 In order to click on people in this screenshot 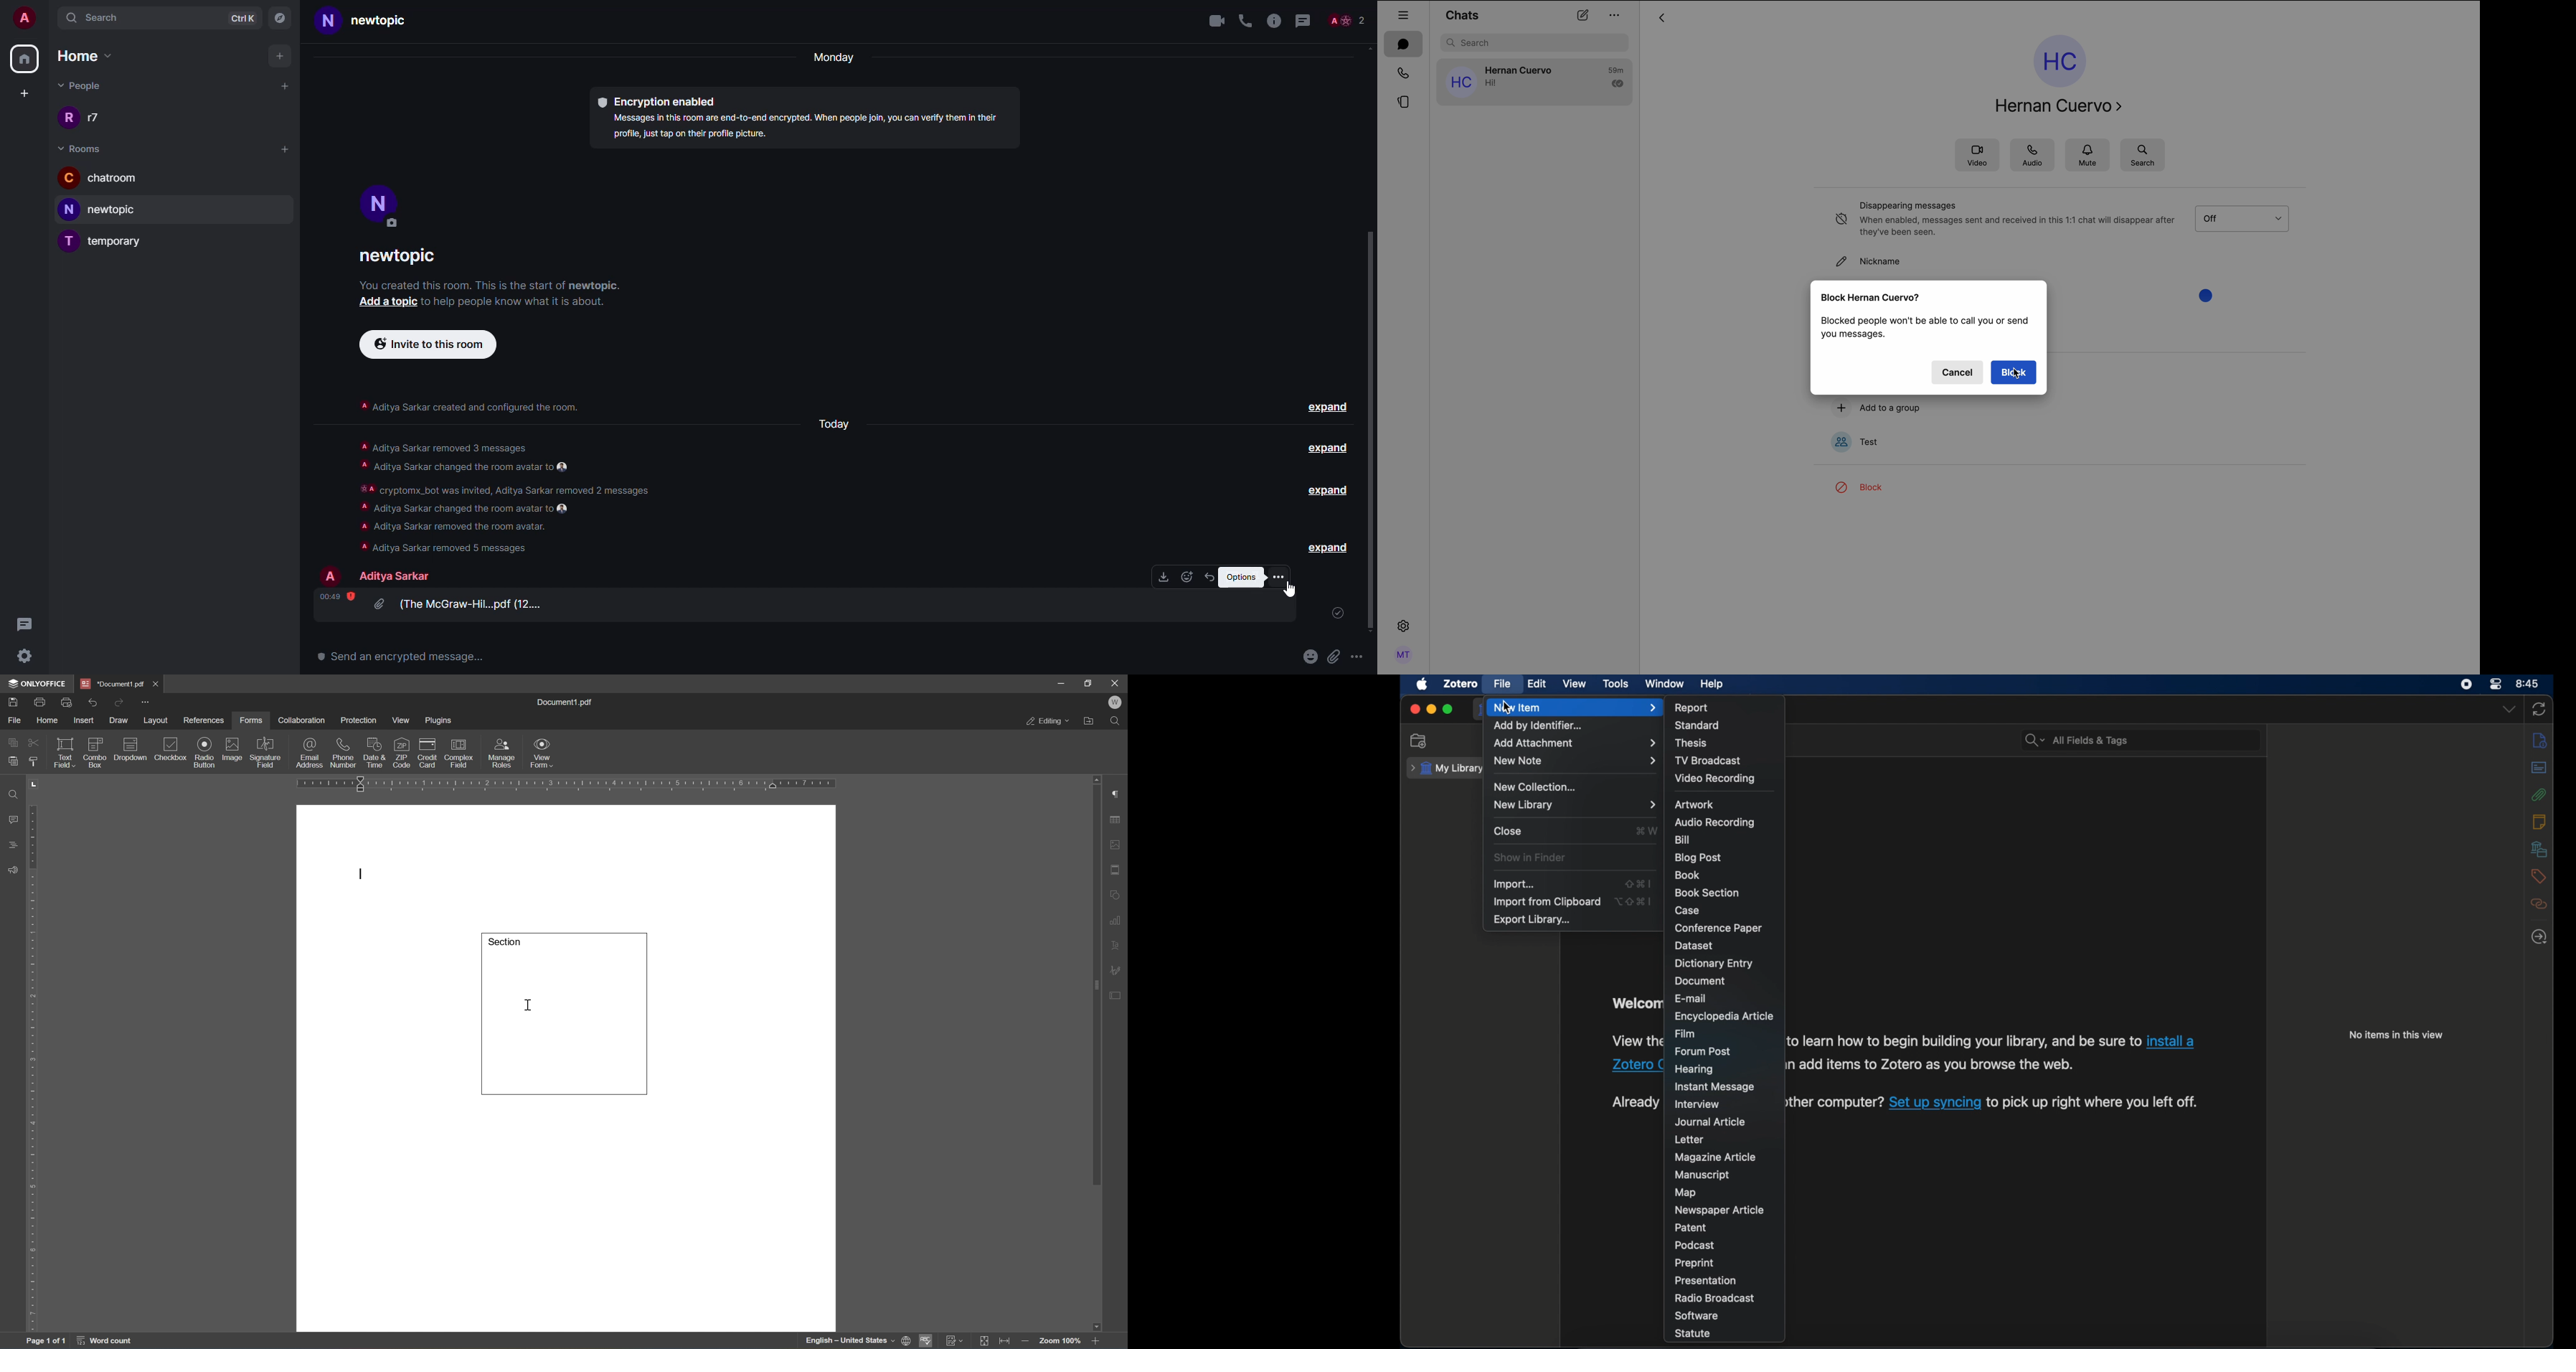, I will do `click(1348, 20)`.